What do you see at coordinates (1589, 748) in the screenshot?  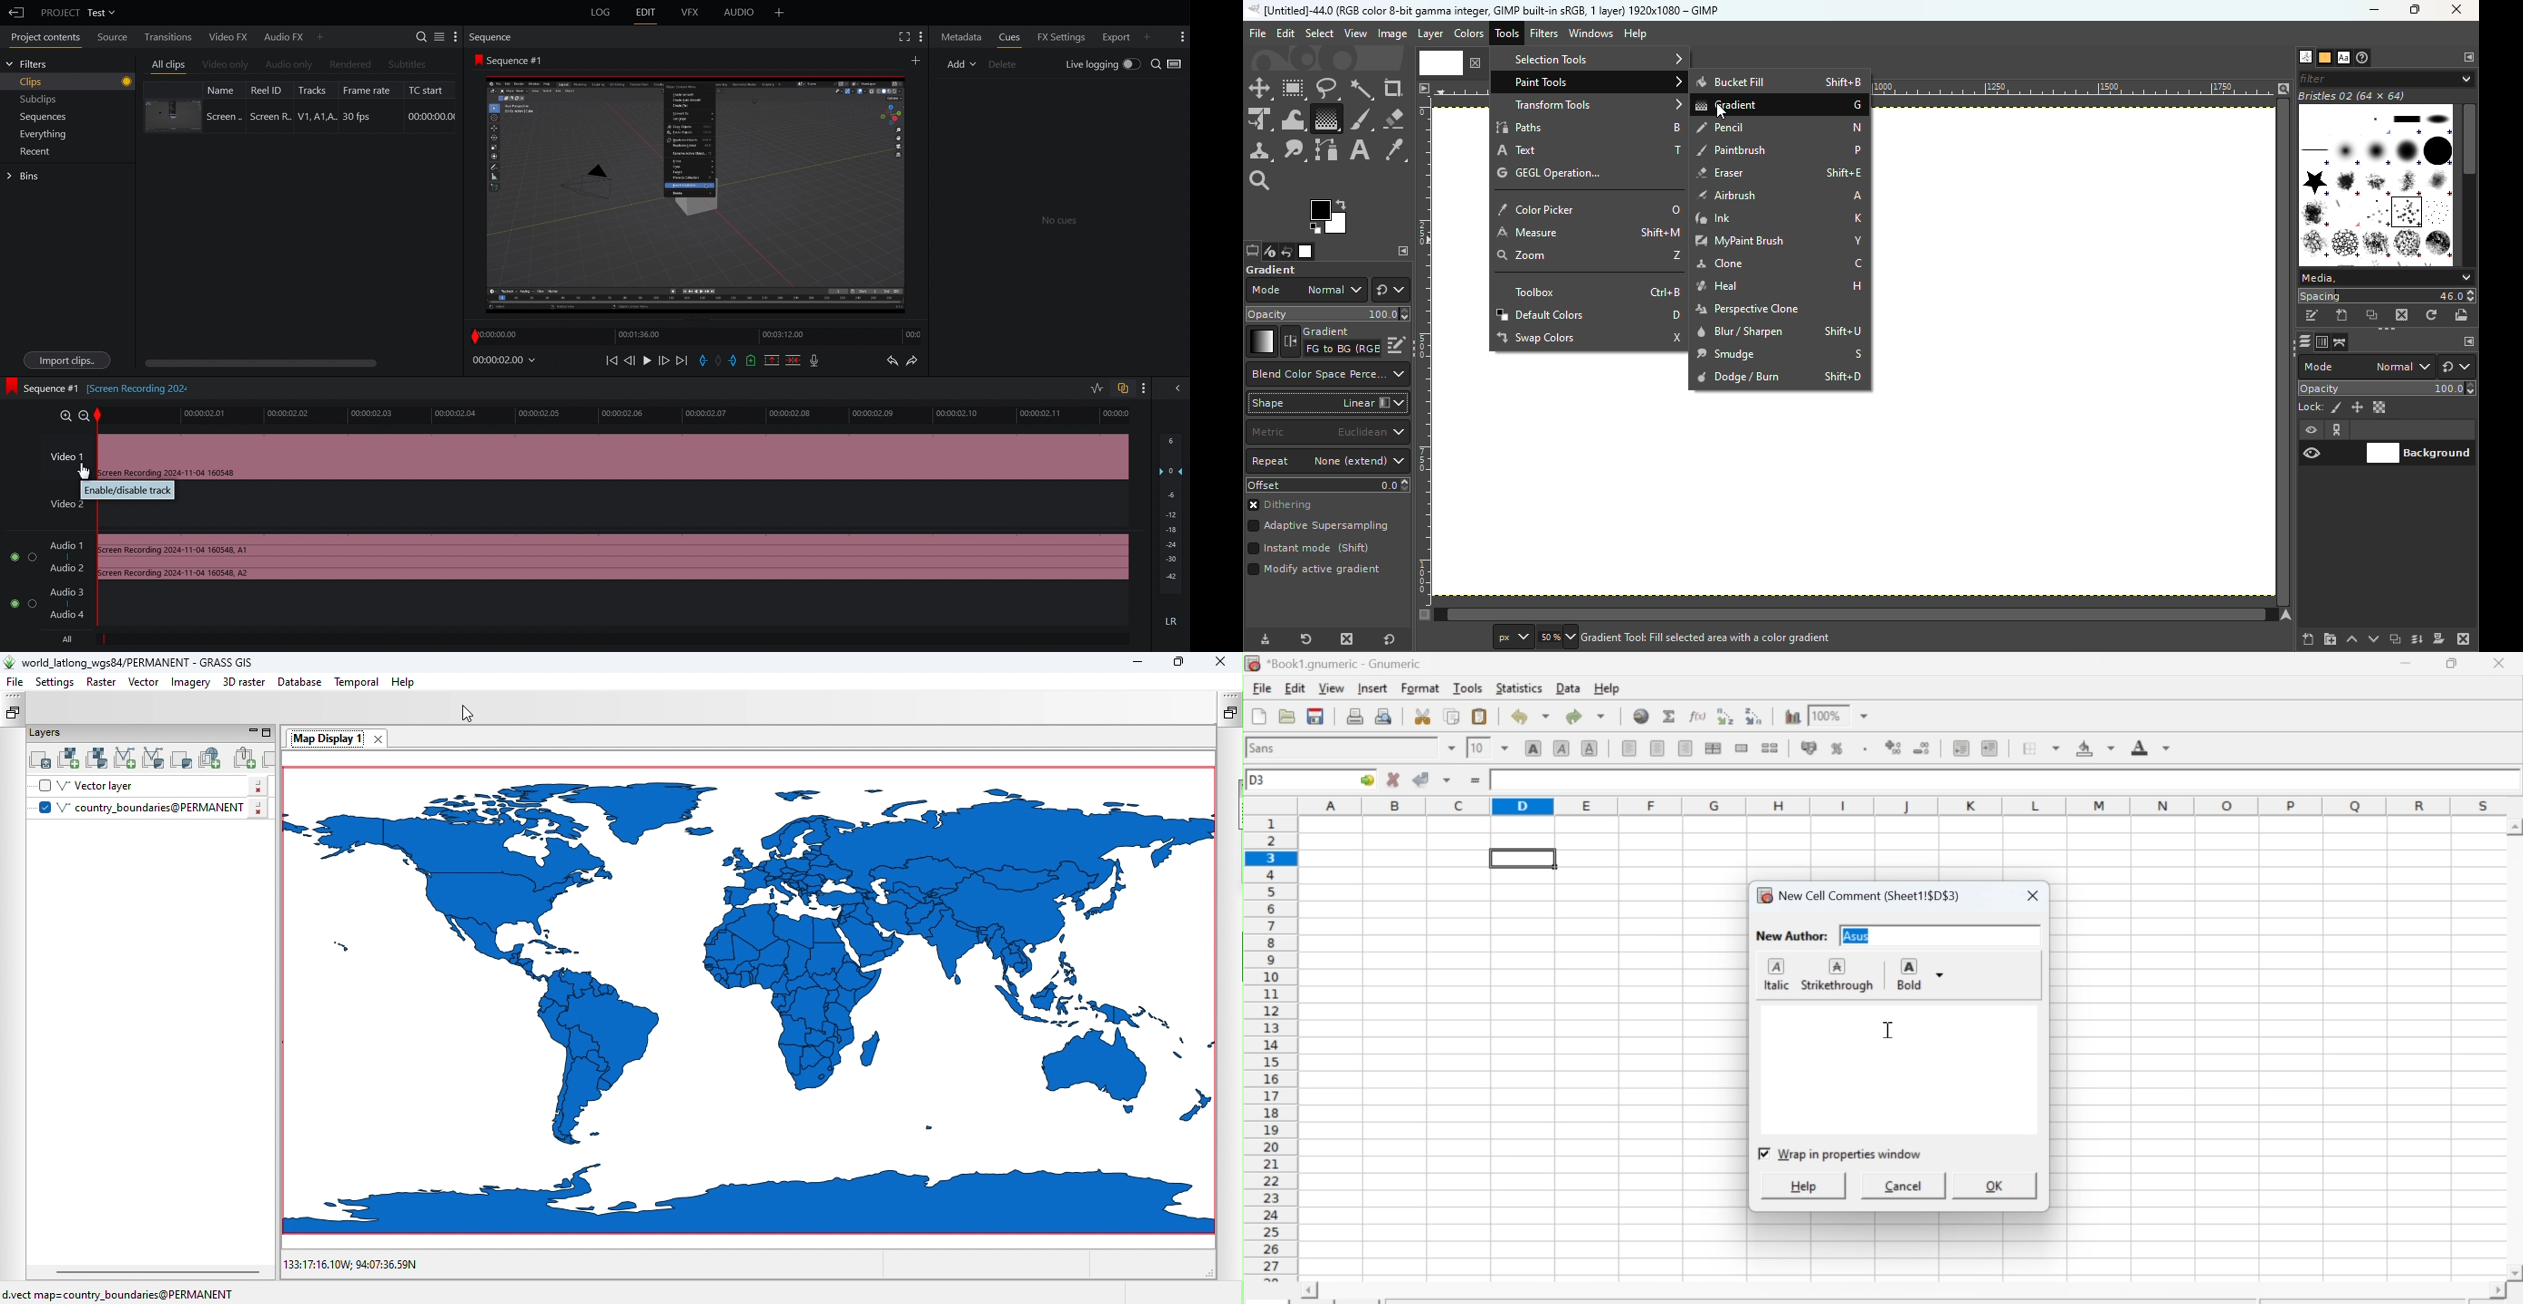 I see `Underground` at bounding box center [1589, 748].